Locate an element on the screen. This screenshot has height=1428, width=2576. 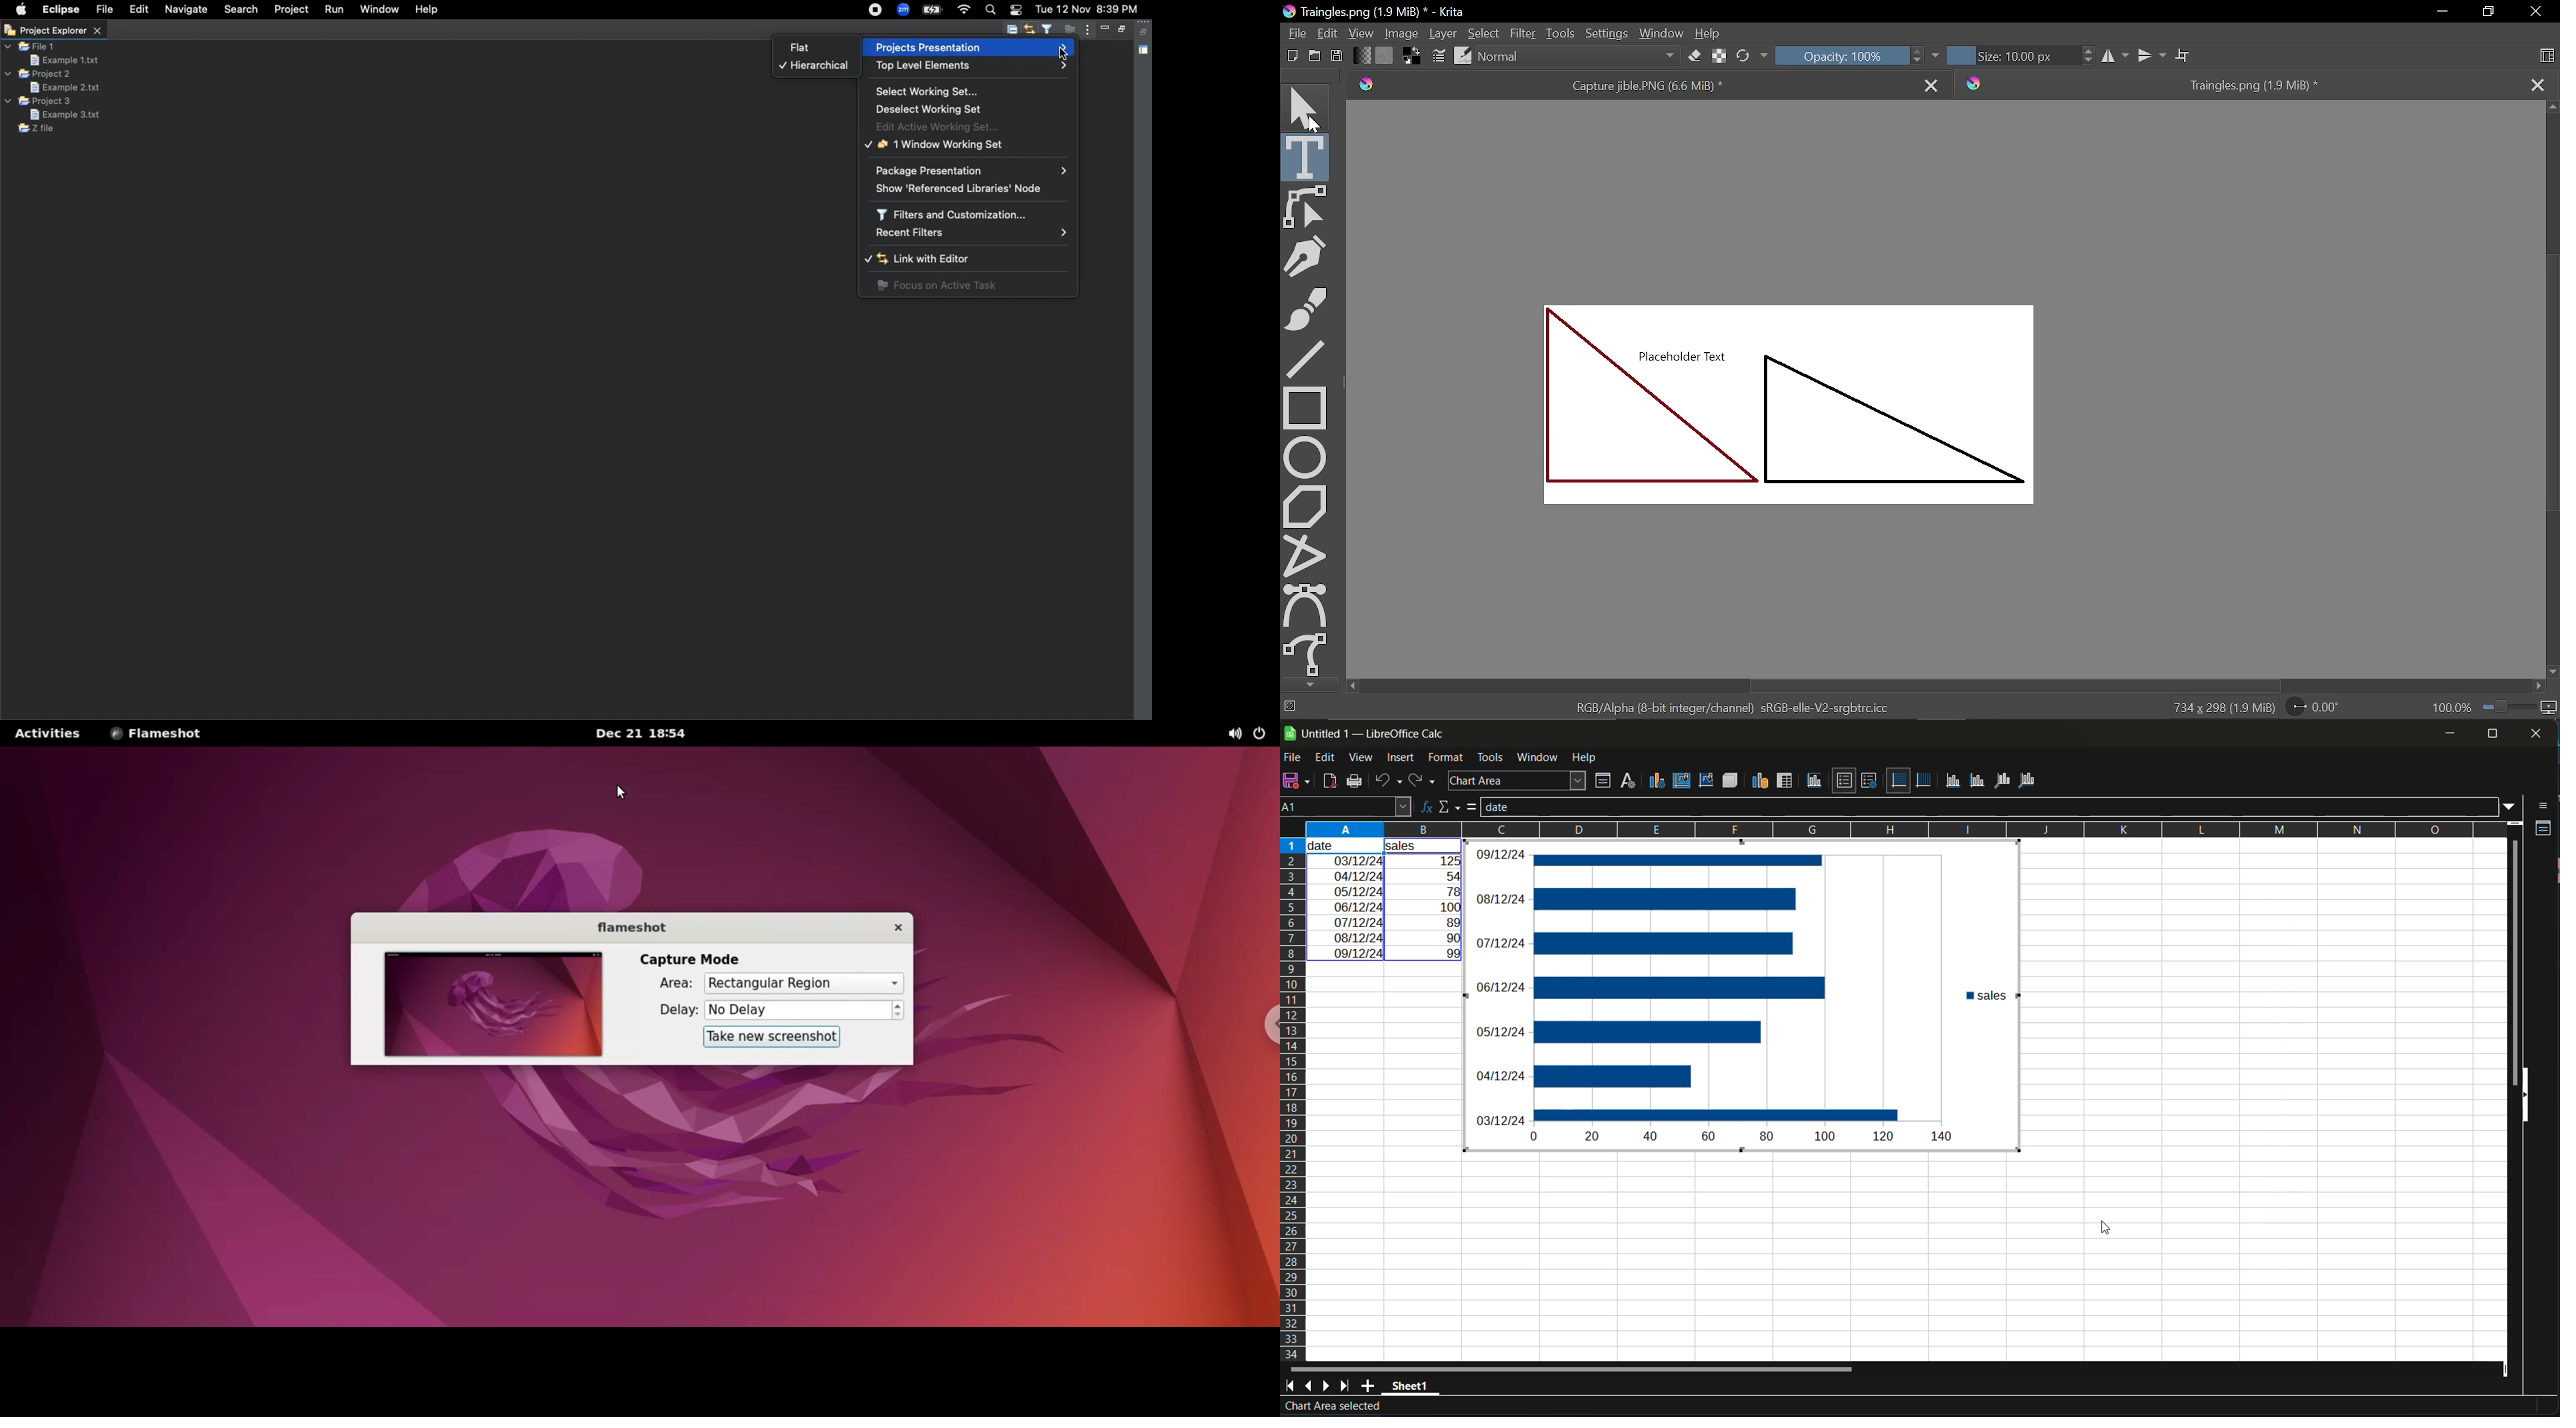
Eclipse is located at coordinates (62, 10).